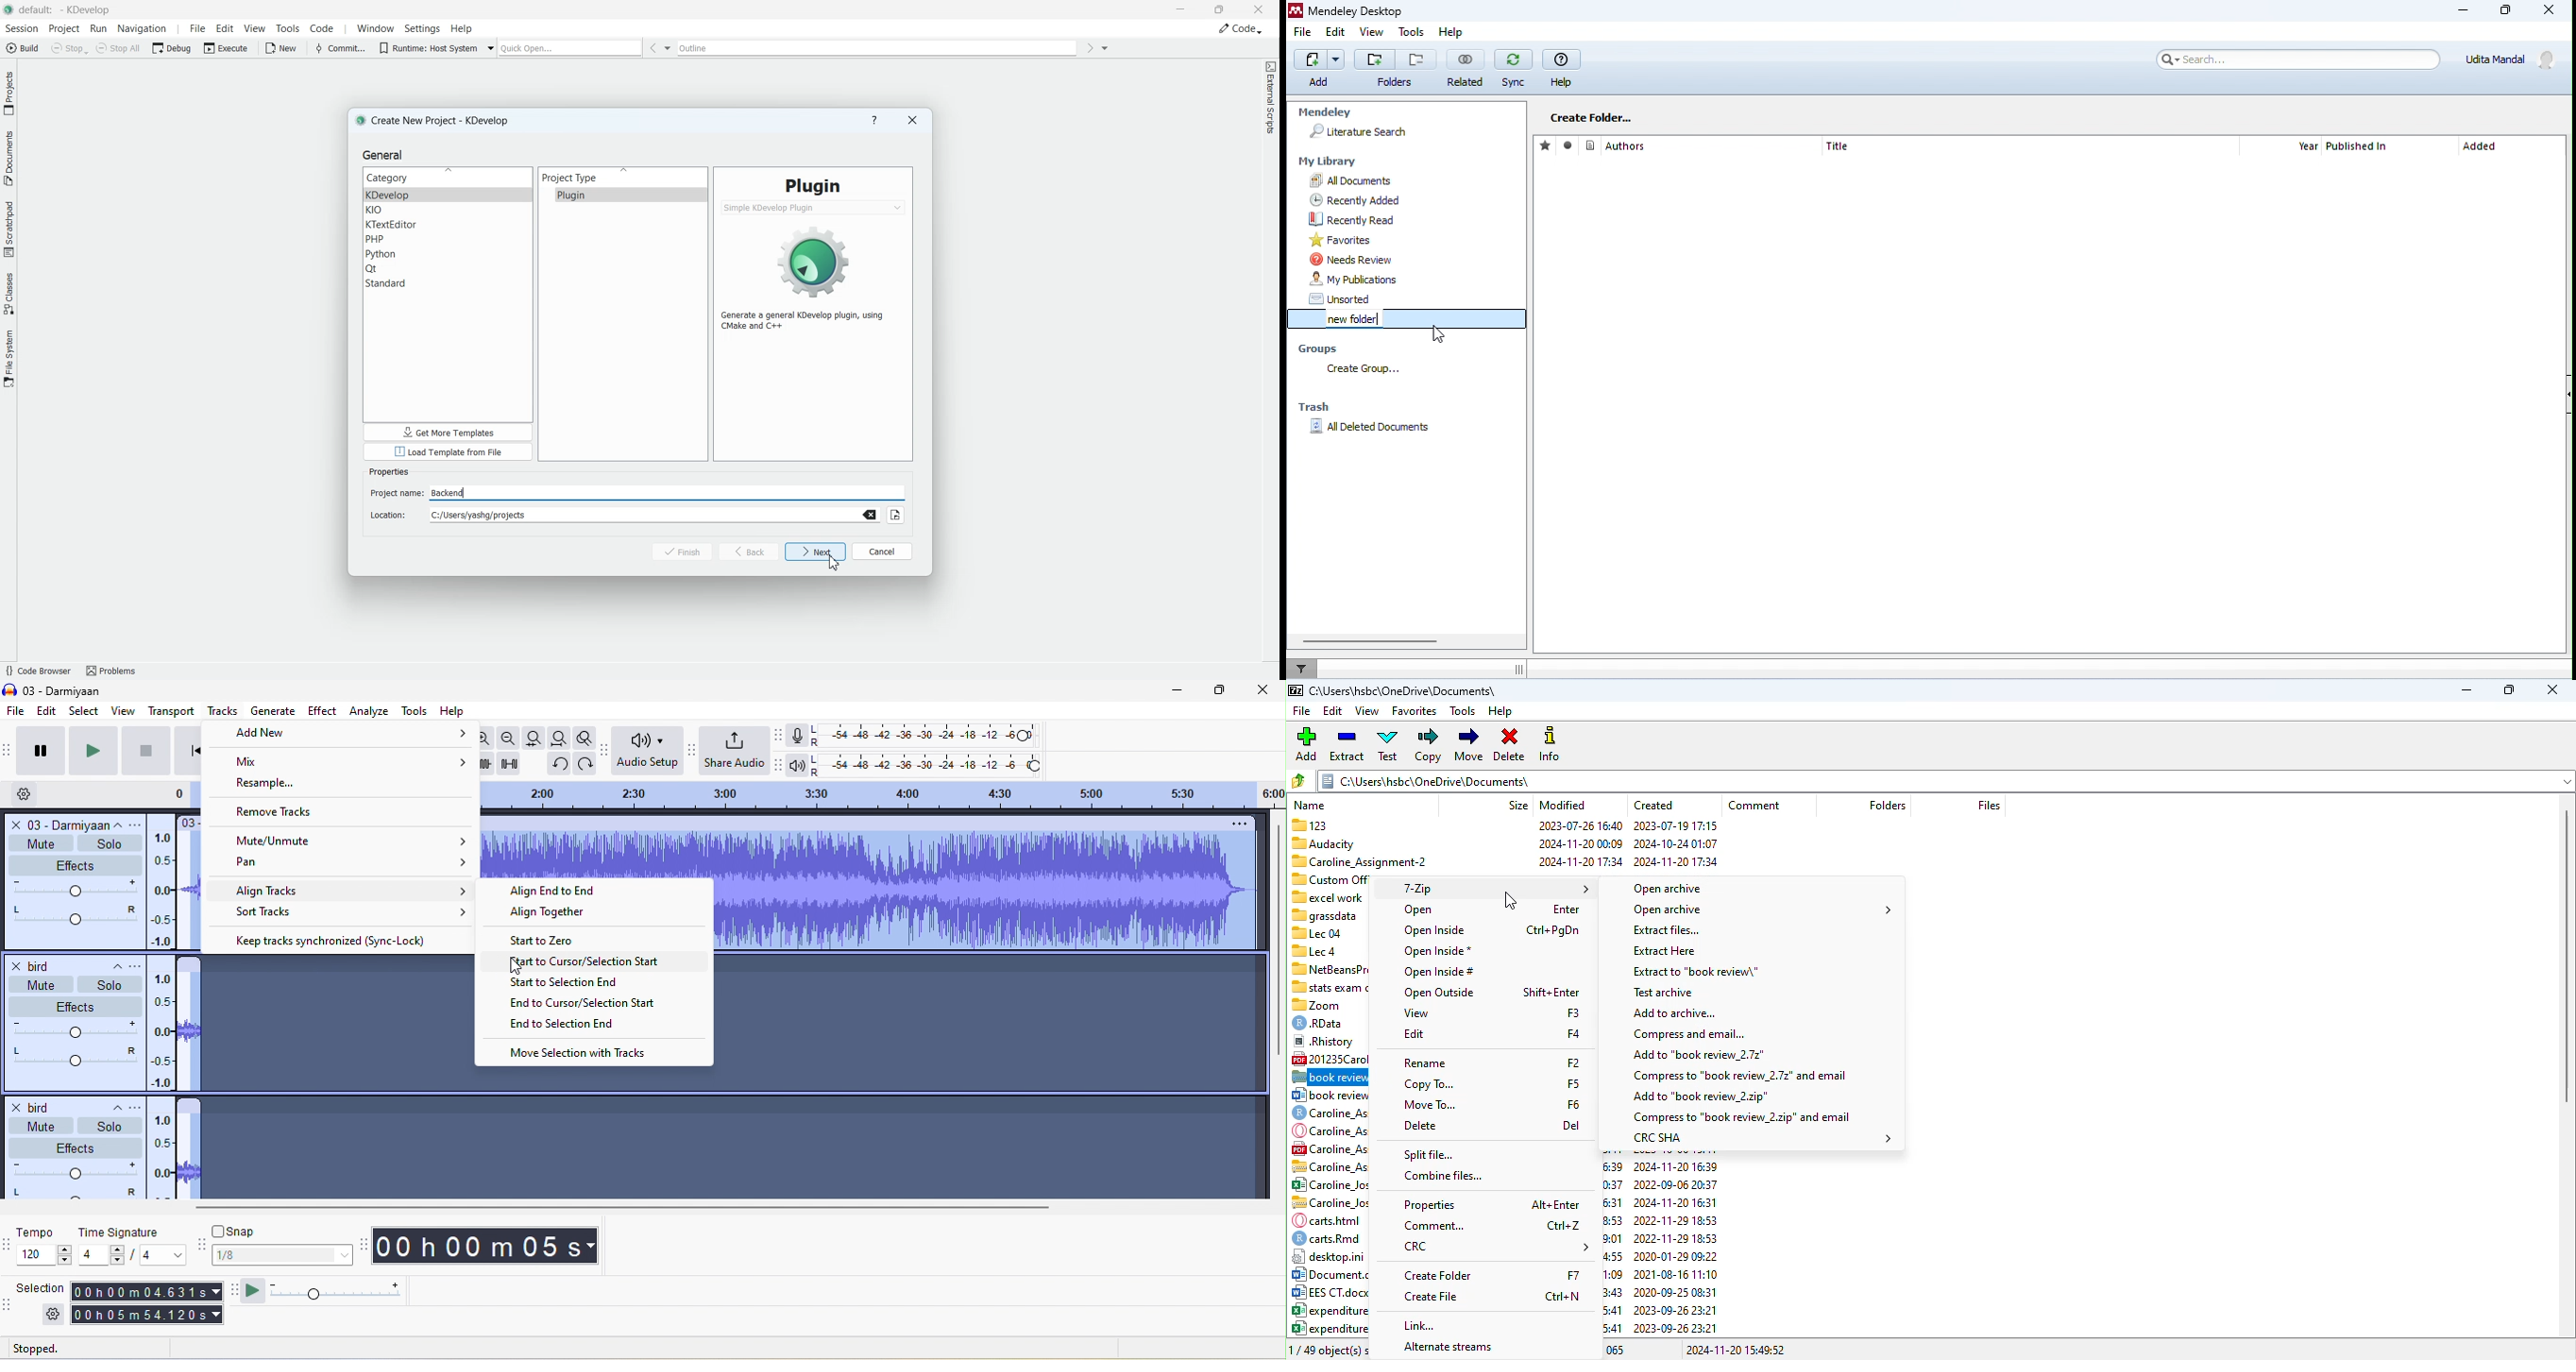  I want to click on volume, so click(73, 1170).